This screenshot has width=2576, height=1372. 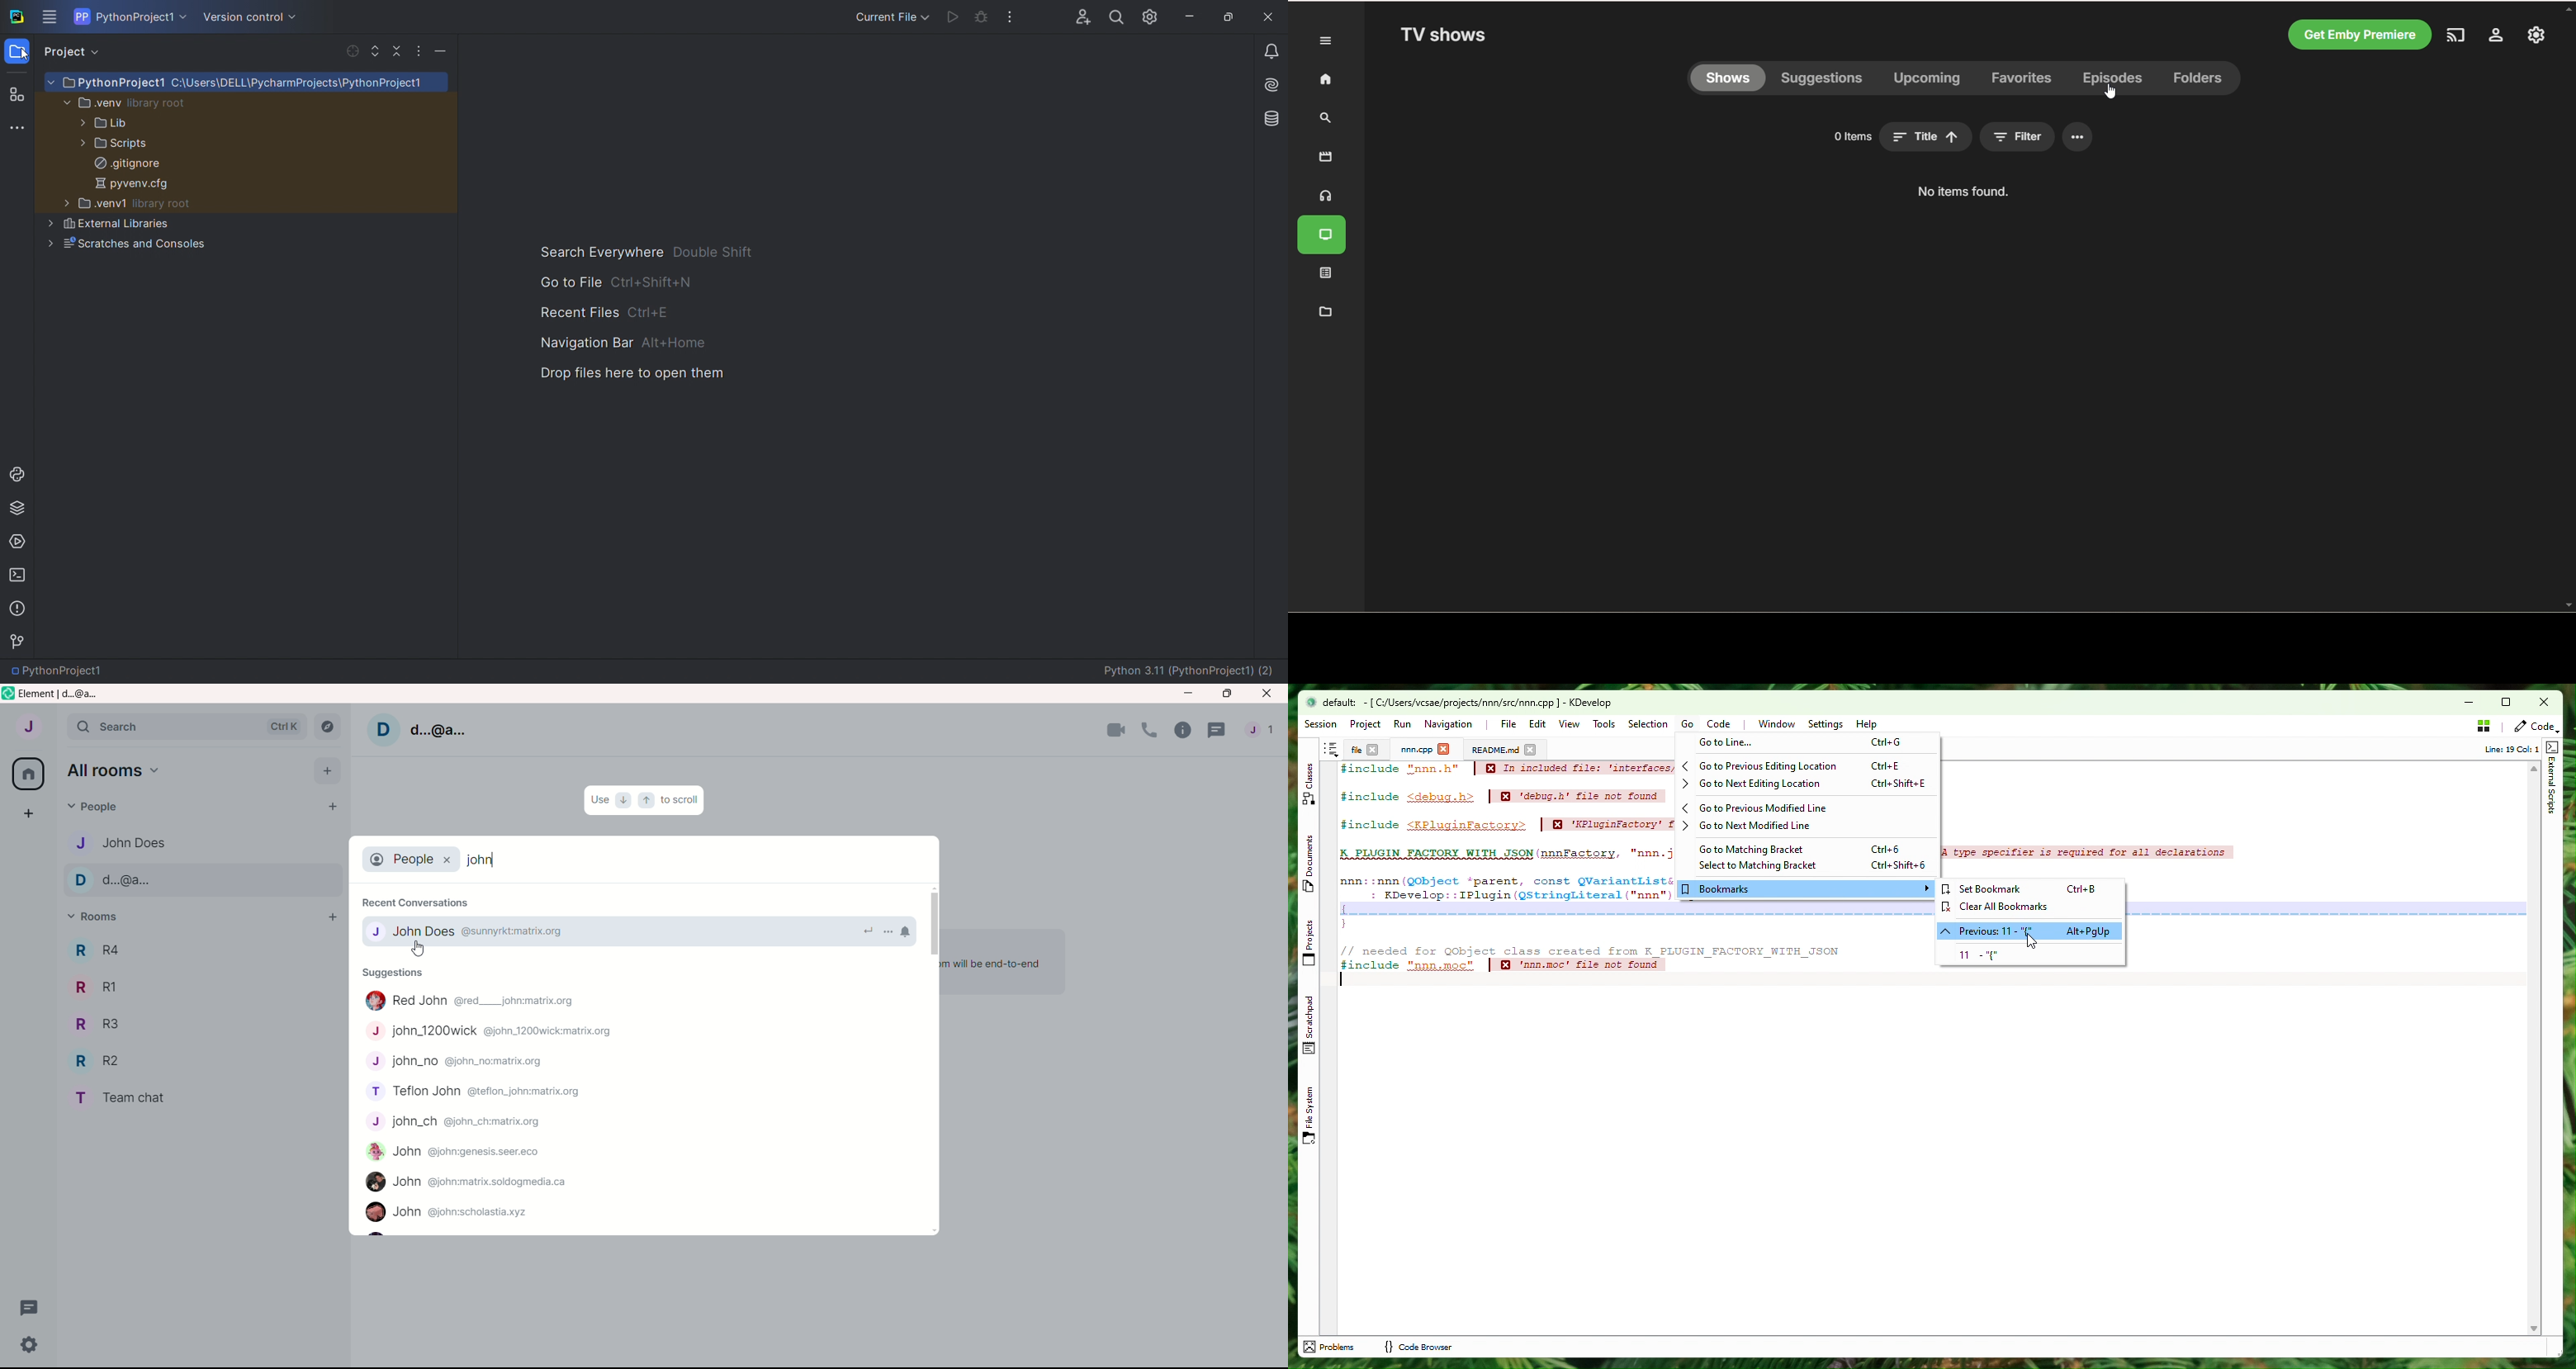 What do you see at coordinates (19, 640) in the screenshot?
I see `version control` at bounding box center [19, 640].